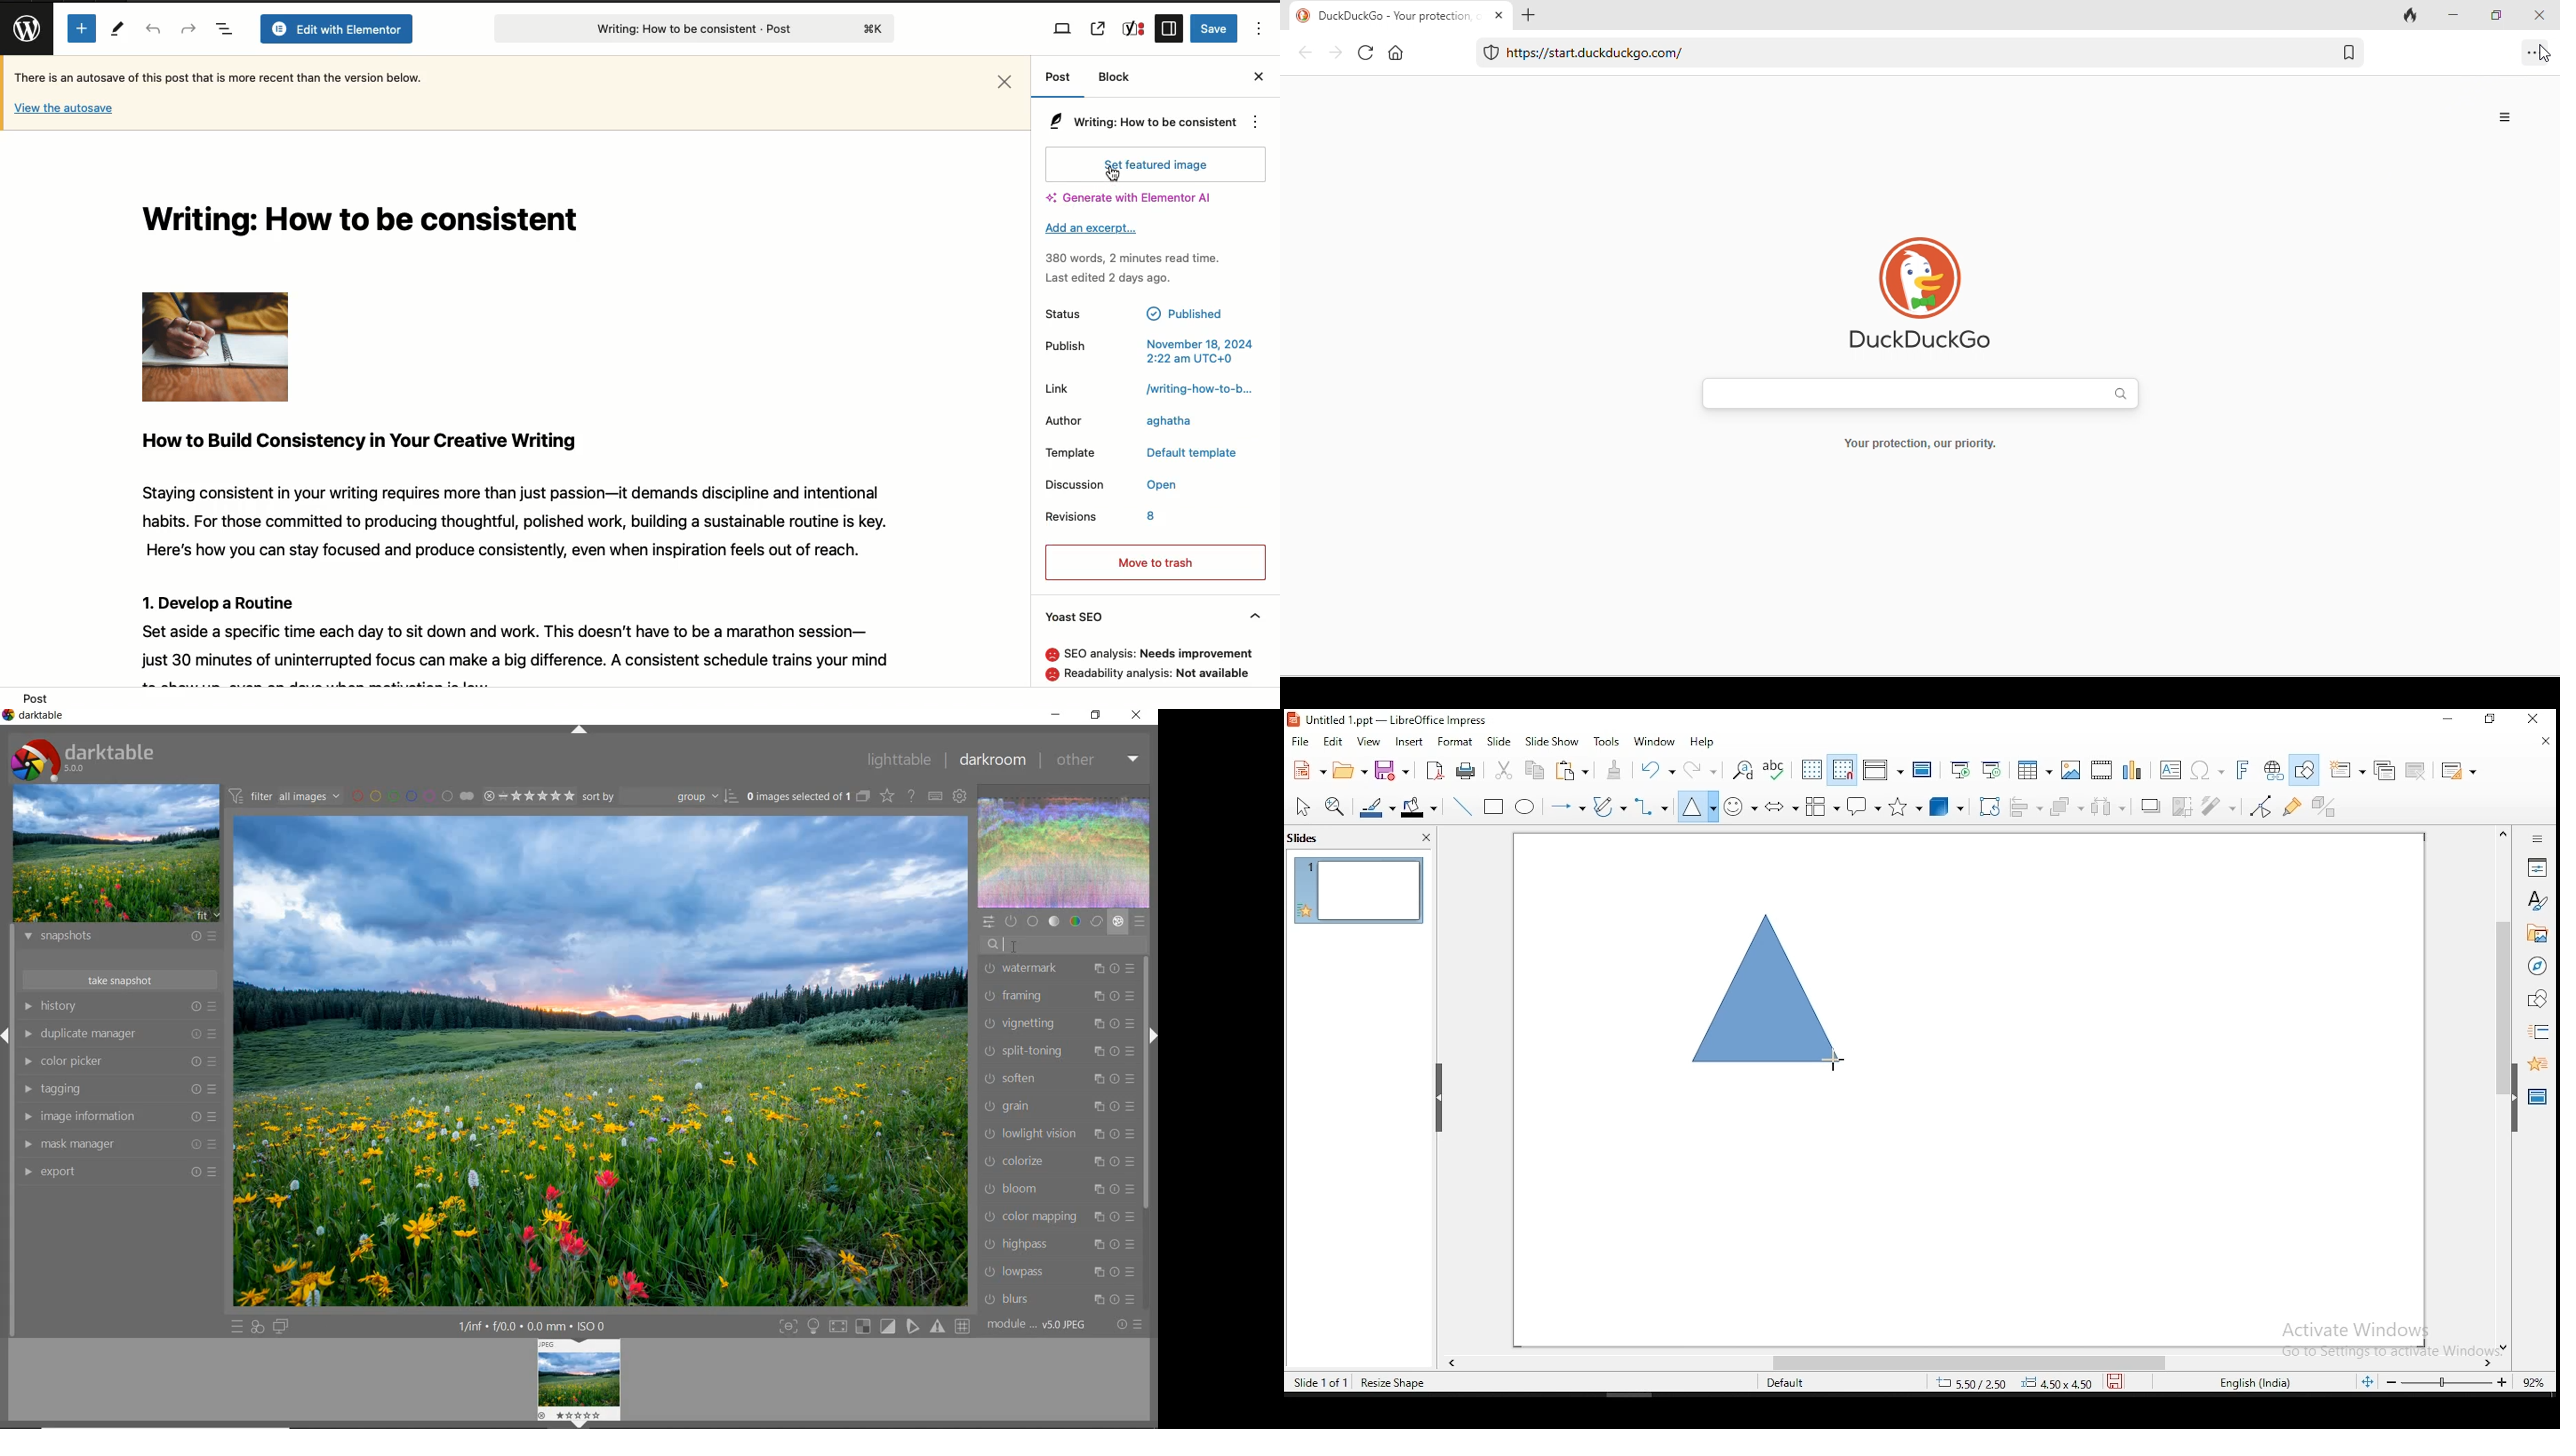 Image resolution: width=2576 pixels, height=1456 pixels. Describe the element at coordinates (578, 1383) in the screenshot. I see `image preview` at that location.